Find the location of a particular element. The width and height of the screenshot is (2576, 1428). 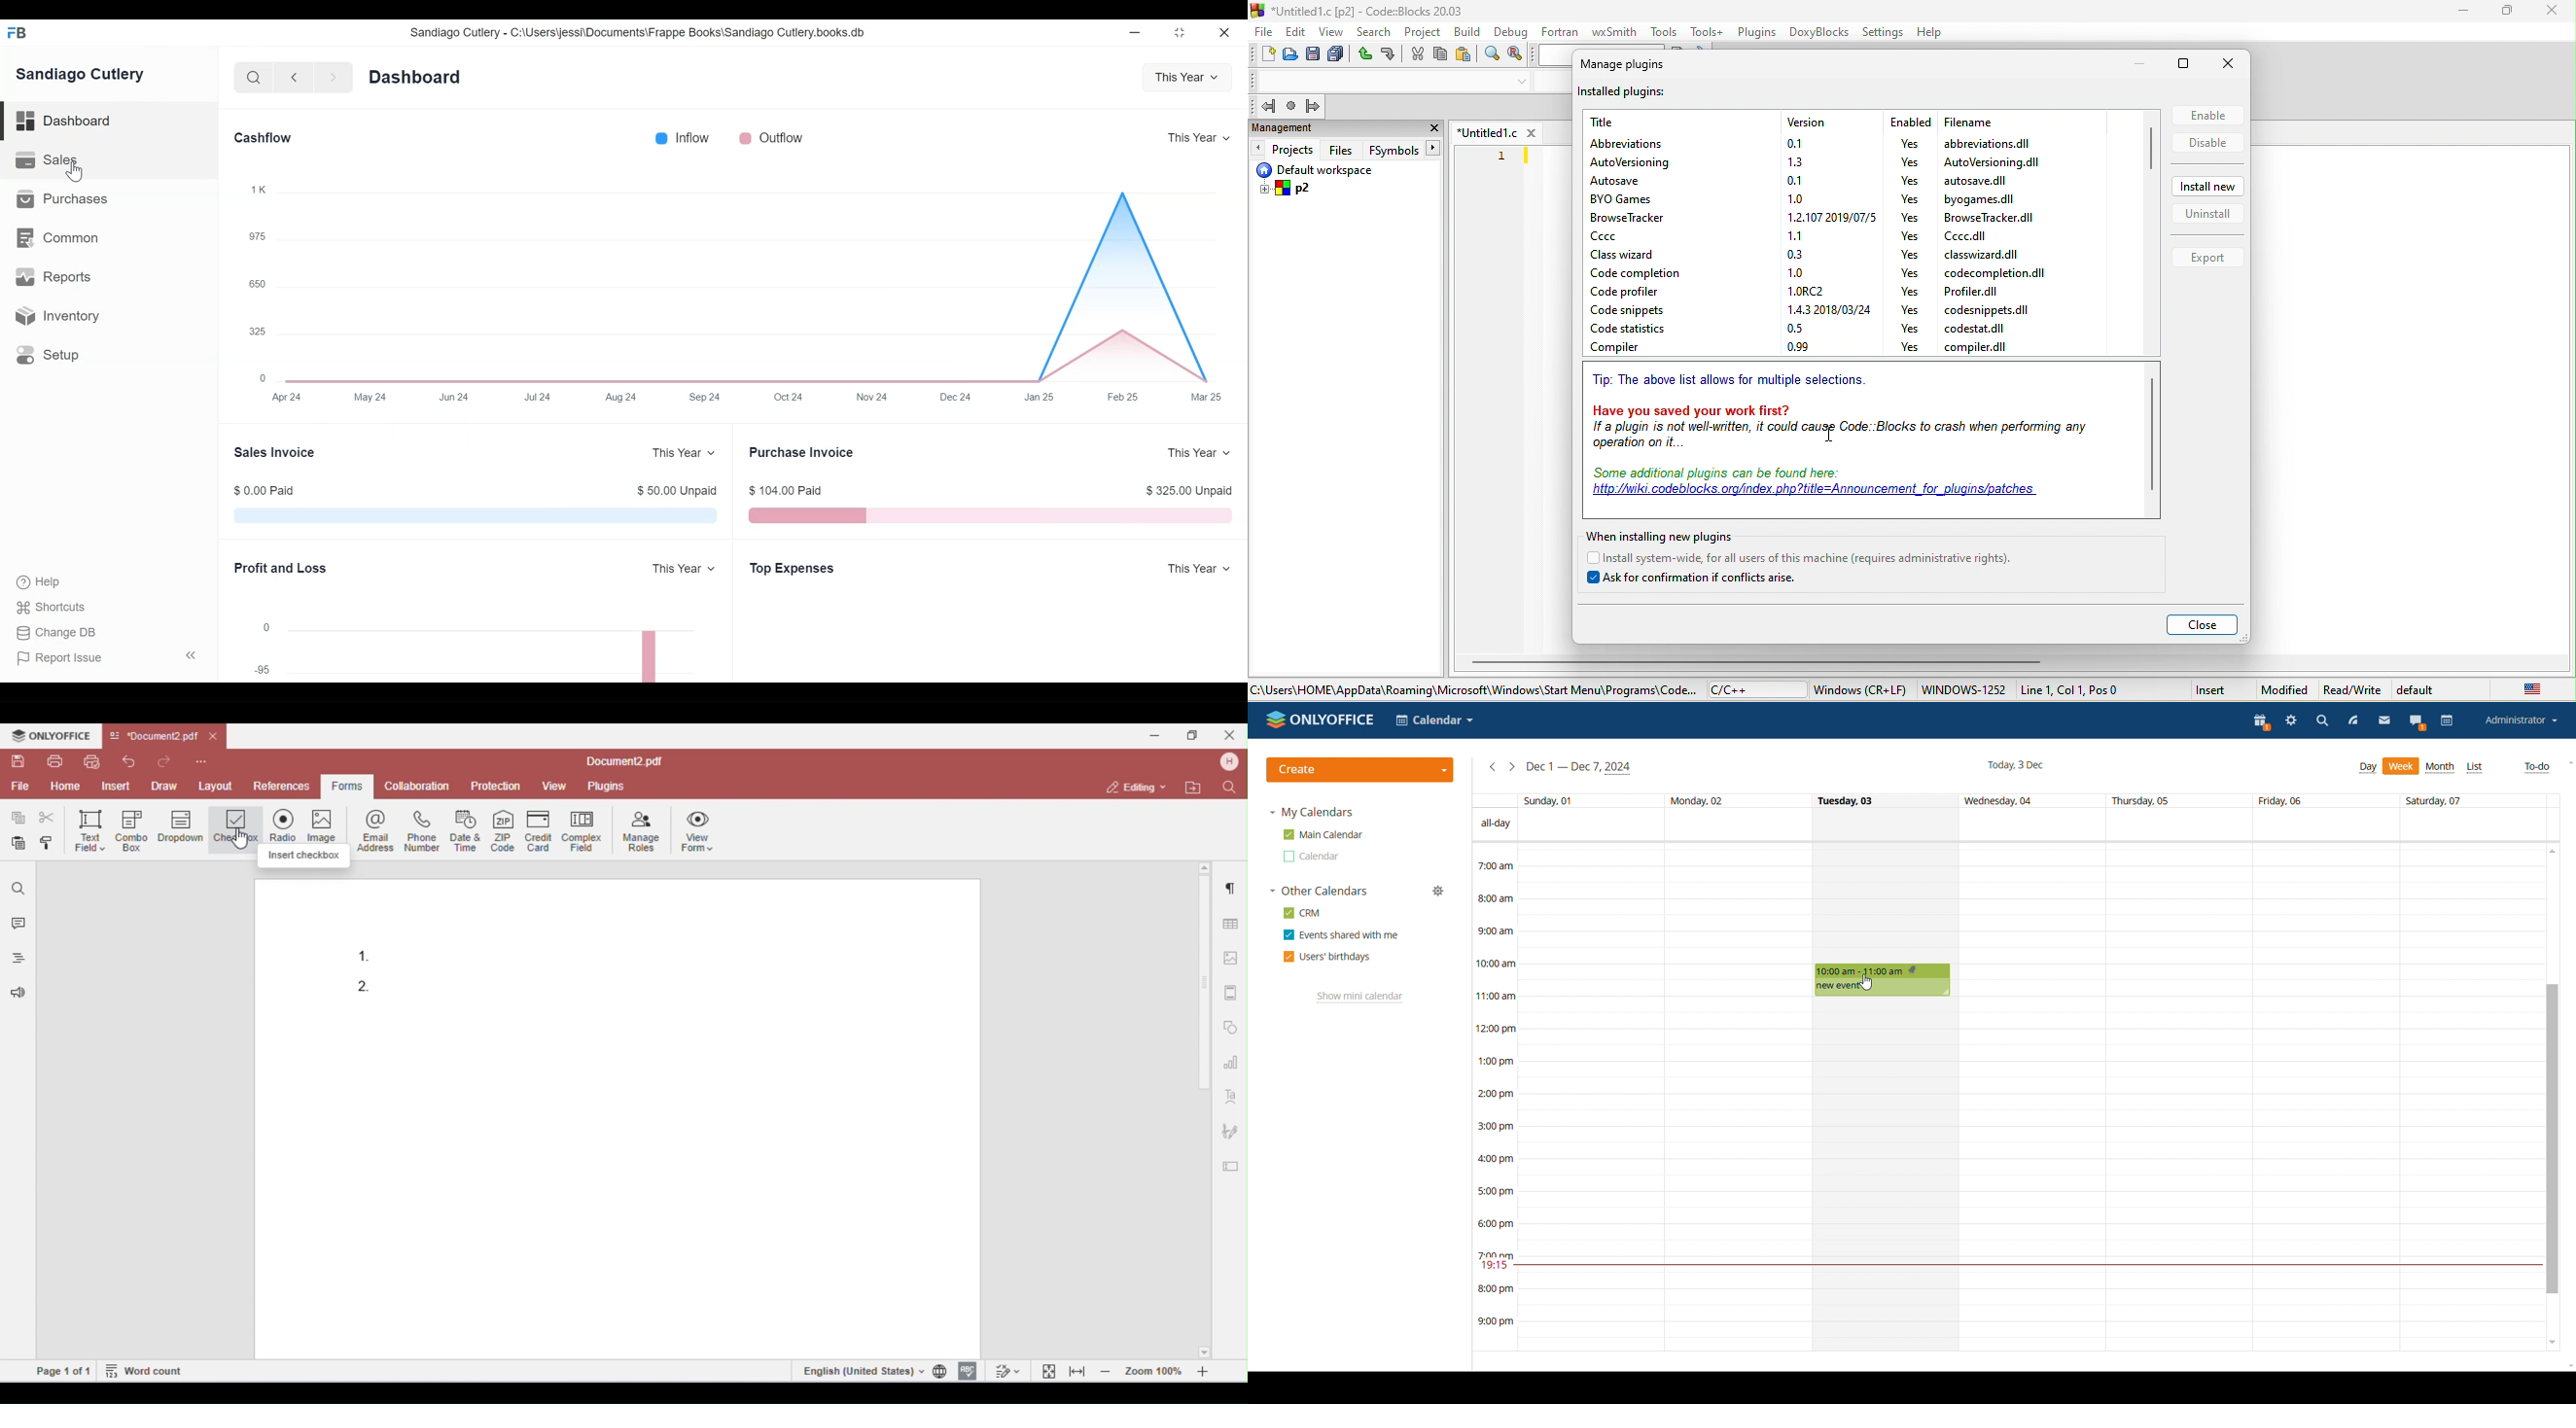

version is located at coordinates (1827, 122).